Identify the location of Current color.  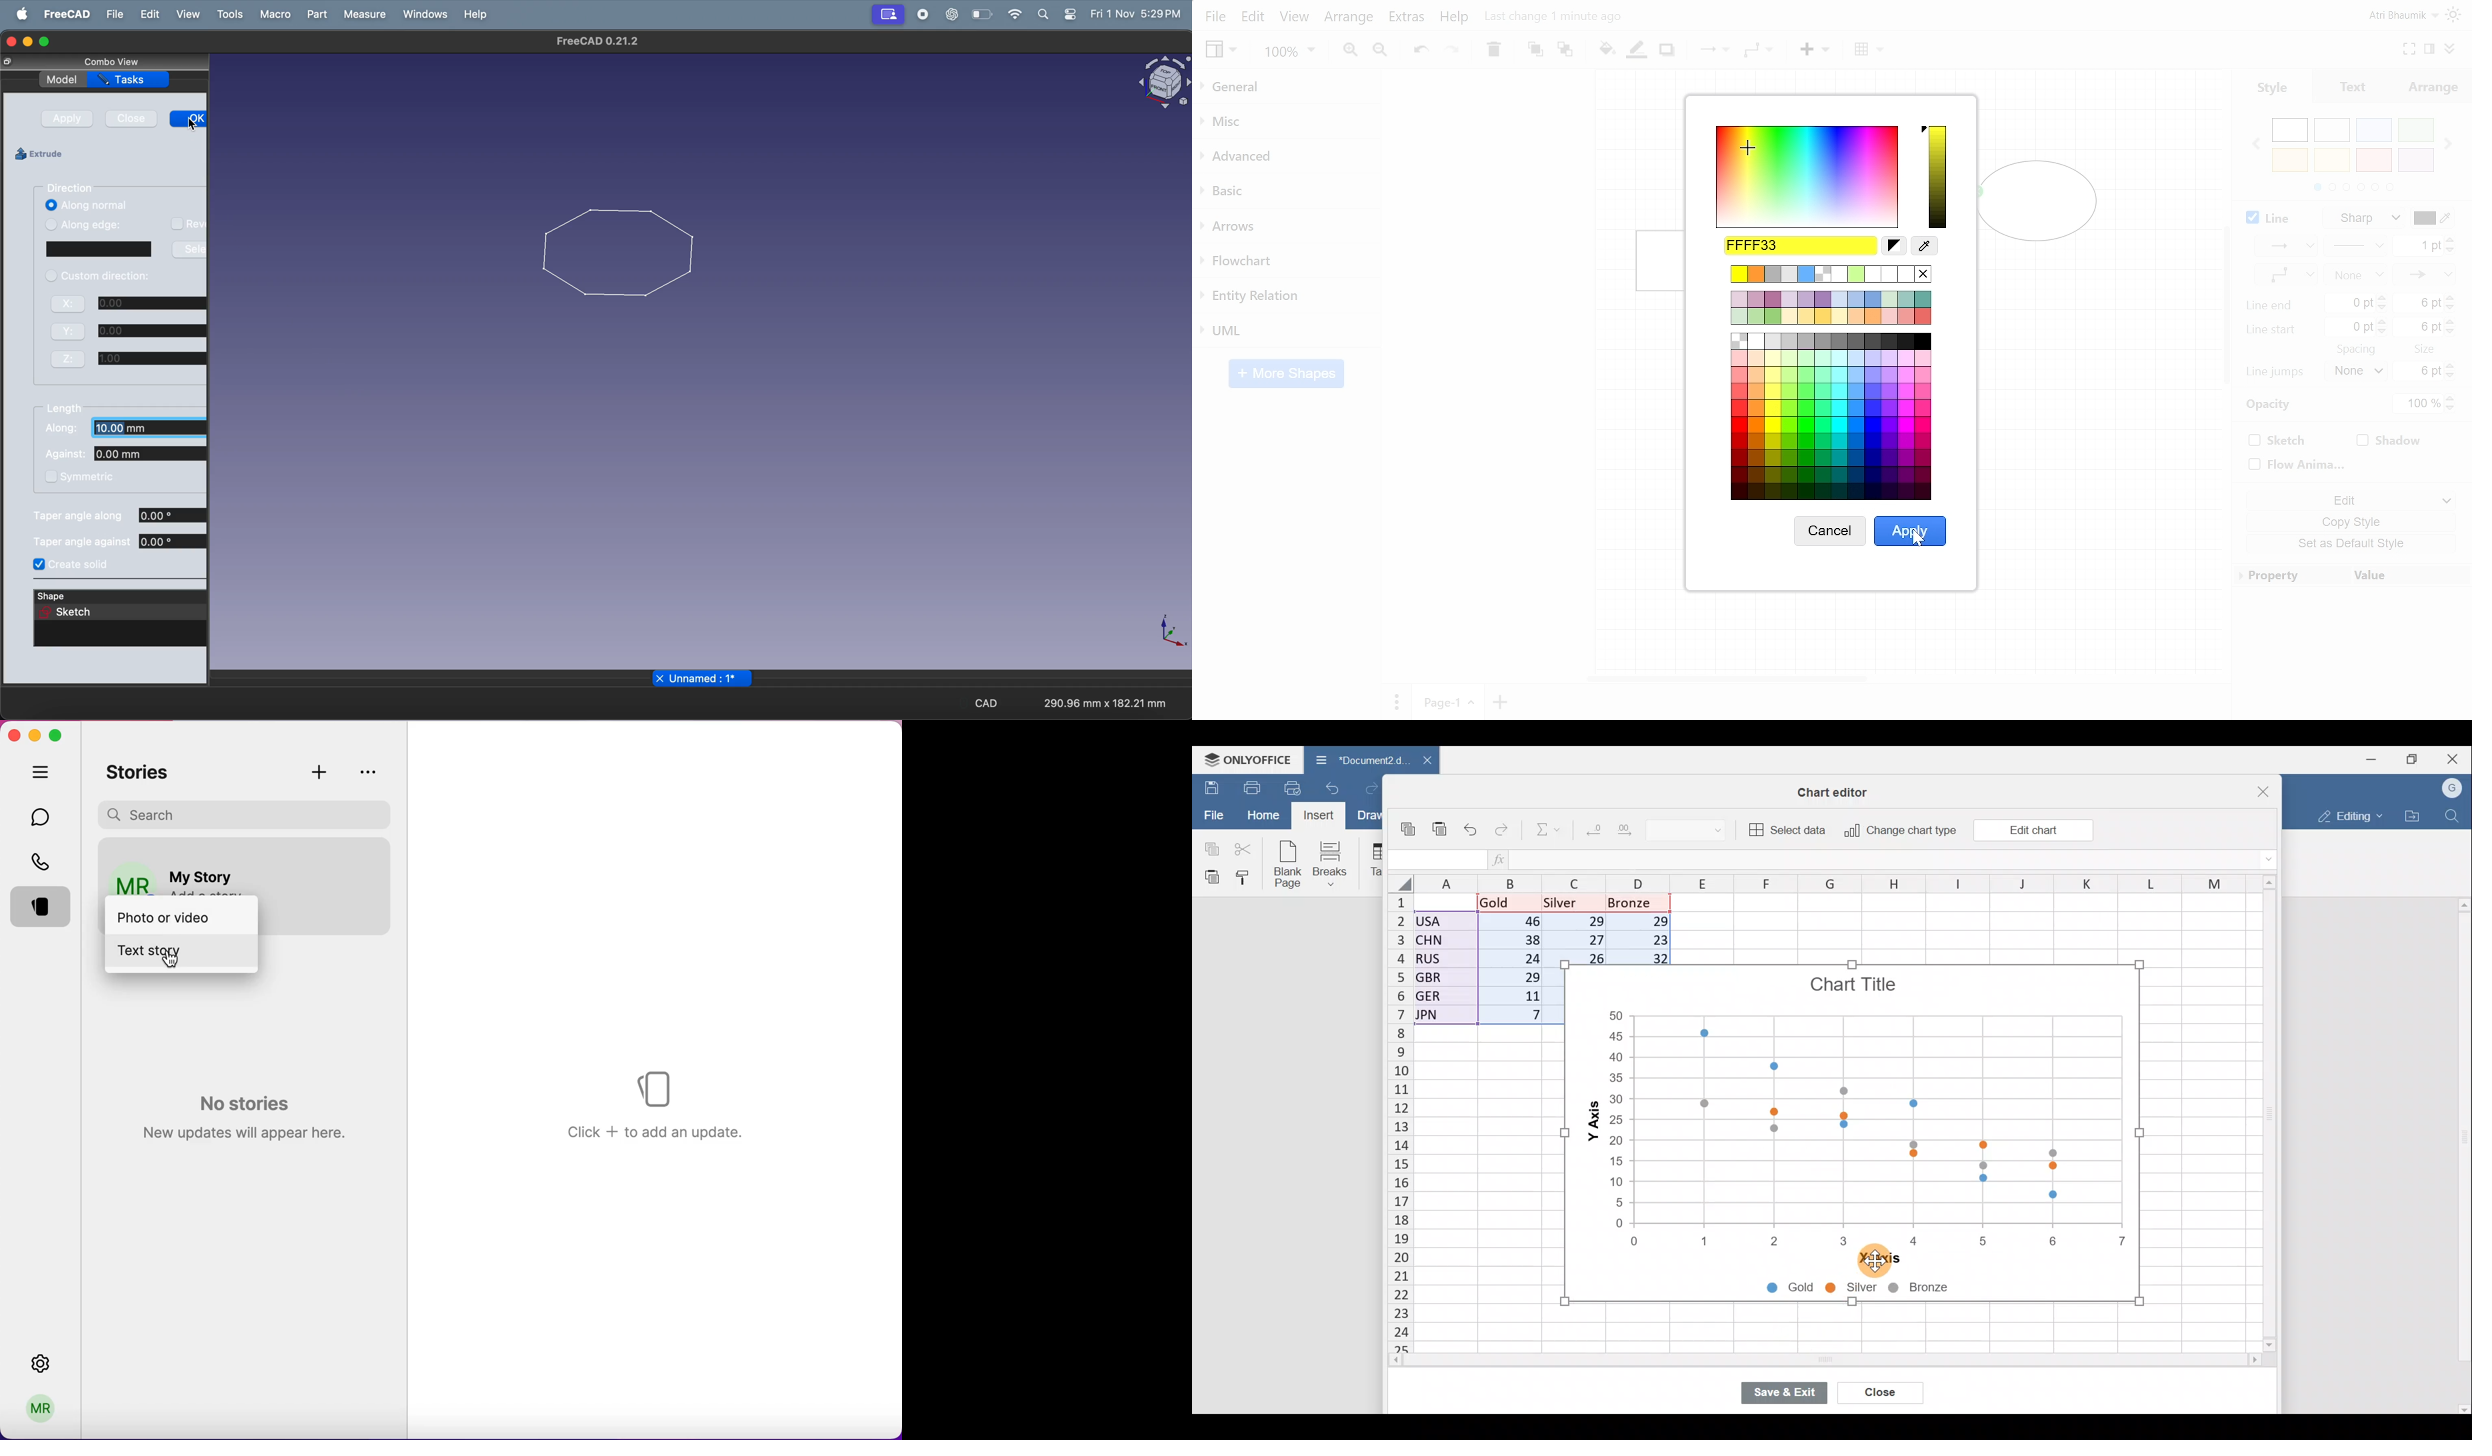
(1799, 244).